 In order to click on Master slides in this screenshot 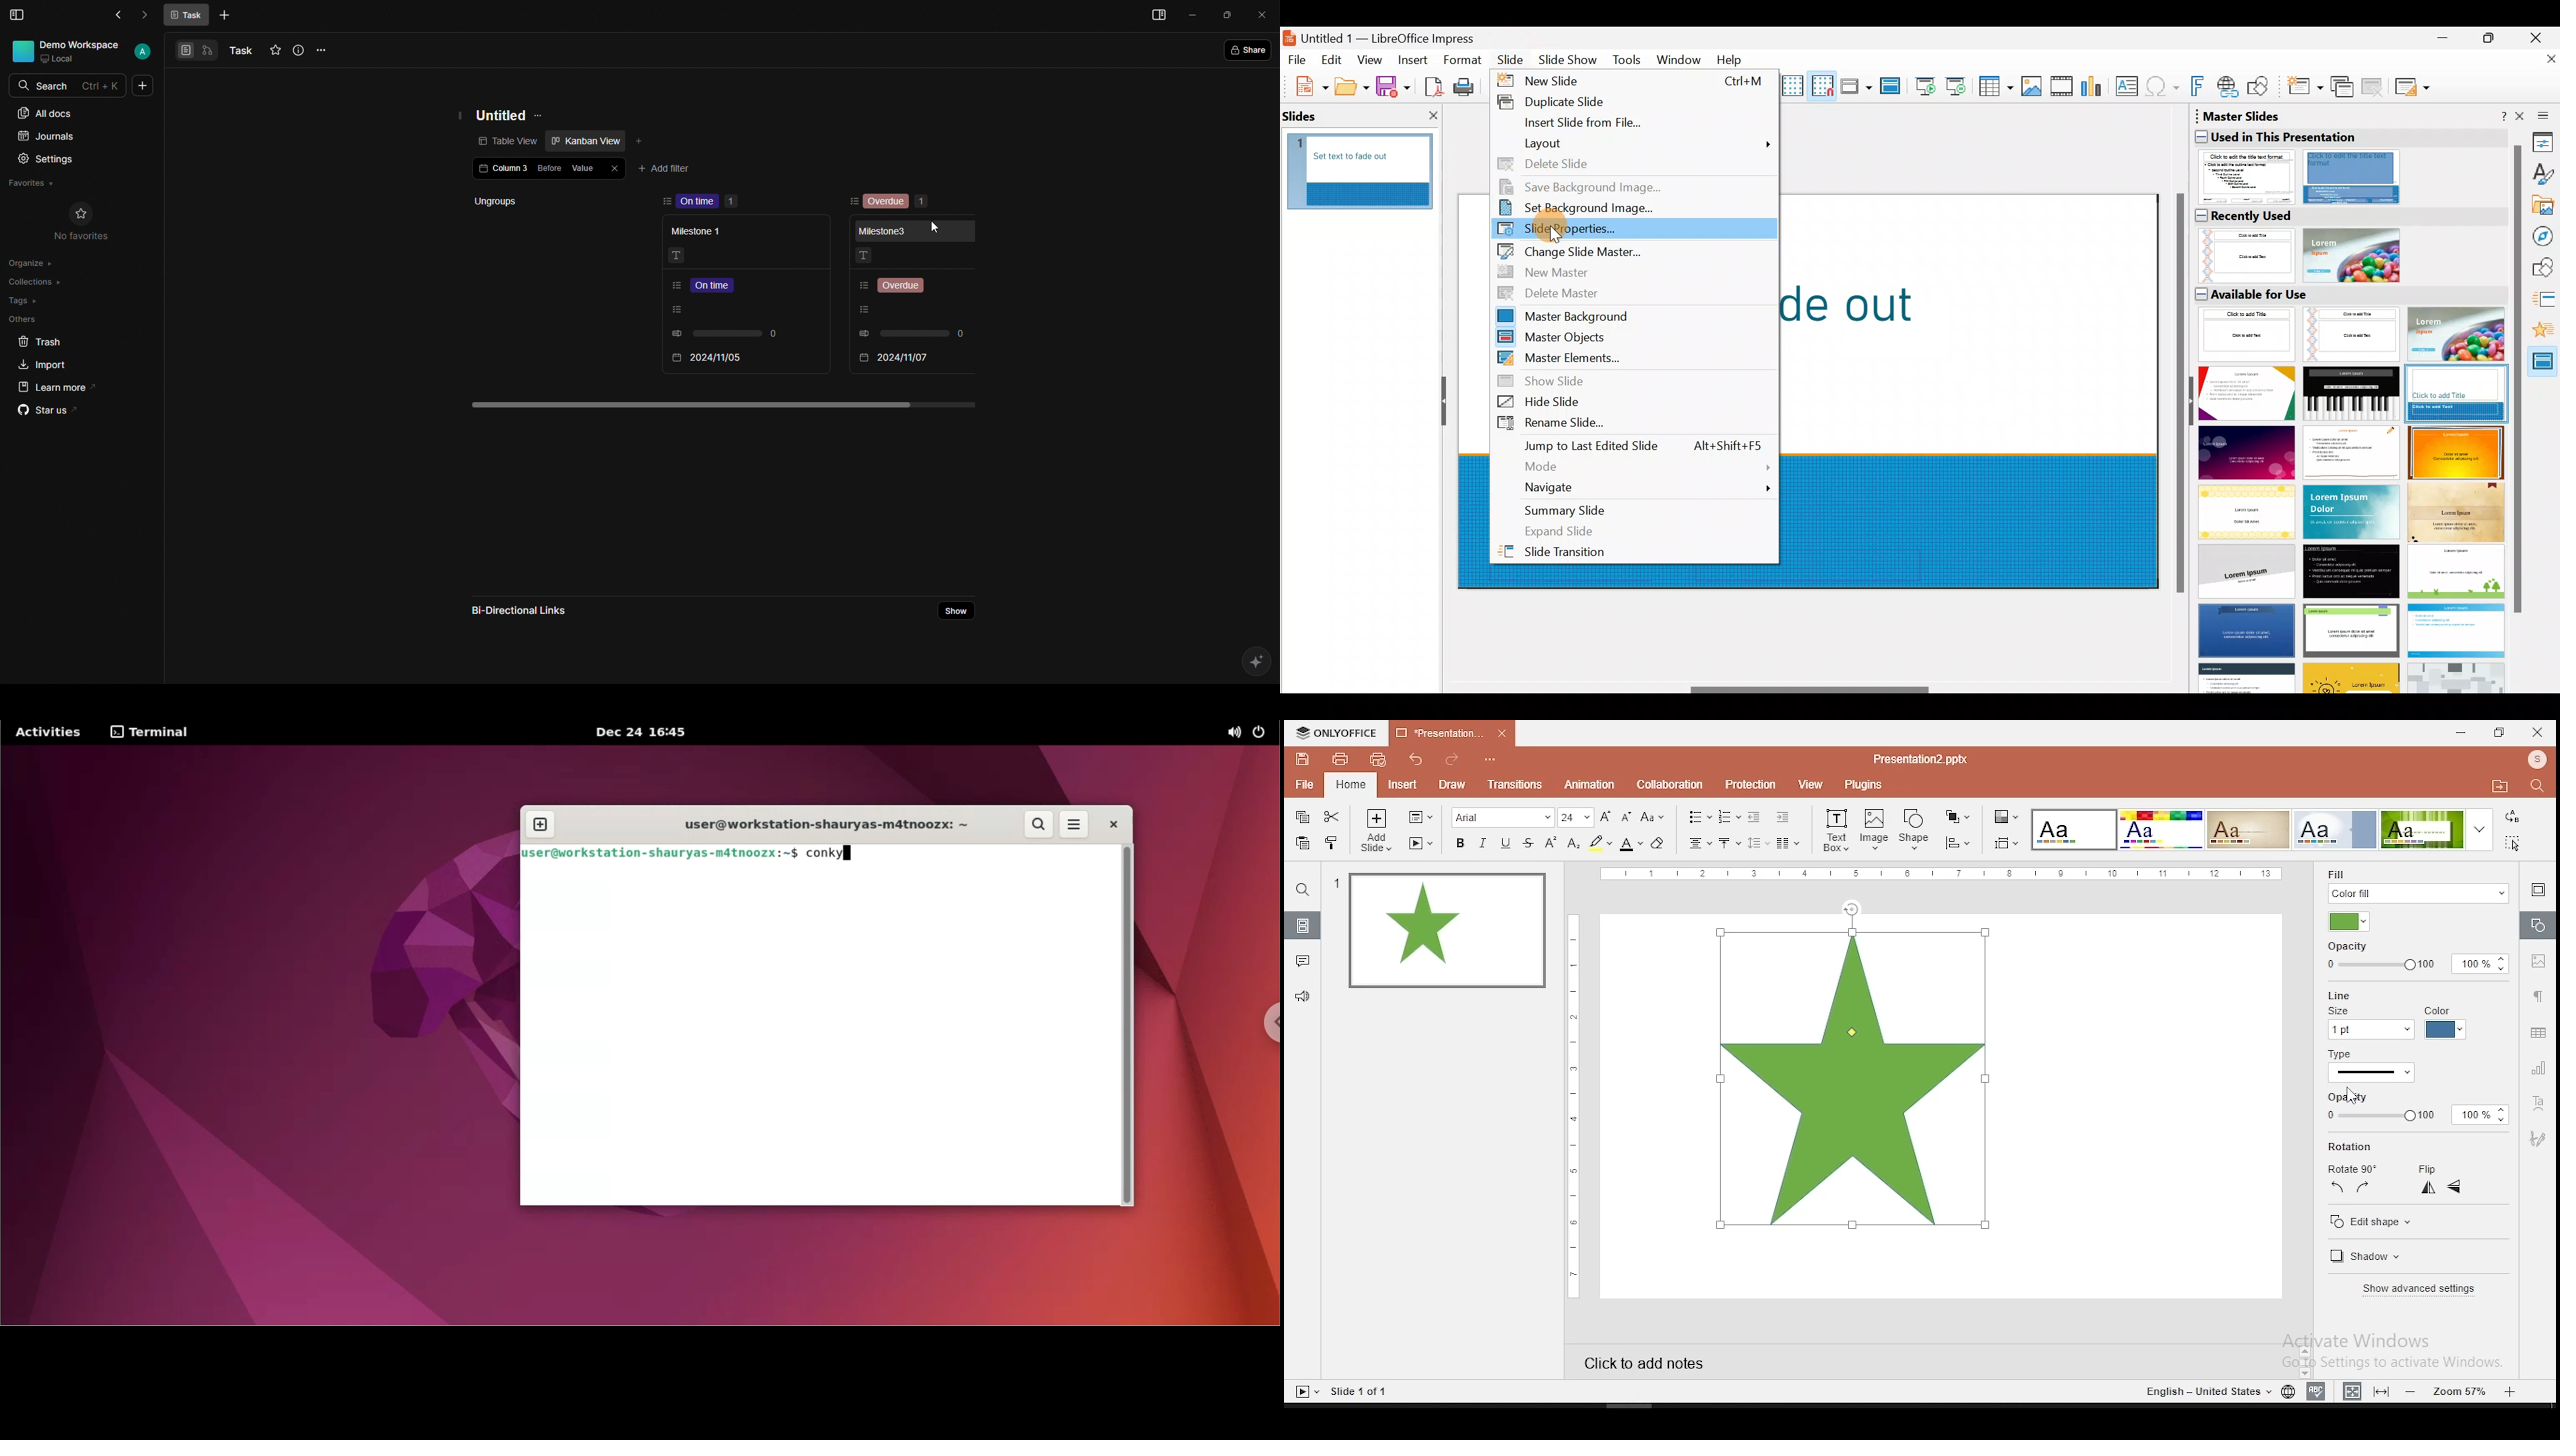, I will do `click(2544, 365)`.